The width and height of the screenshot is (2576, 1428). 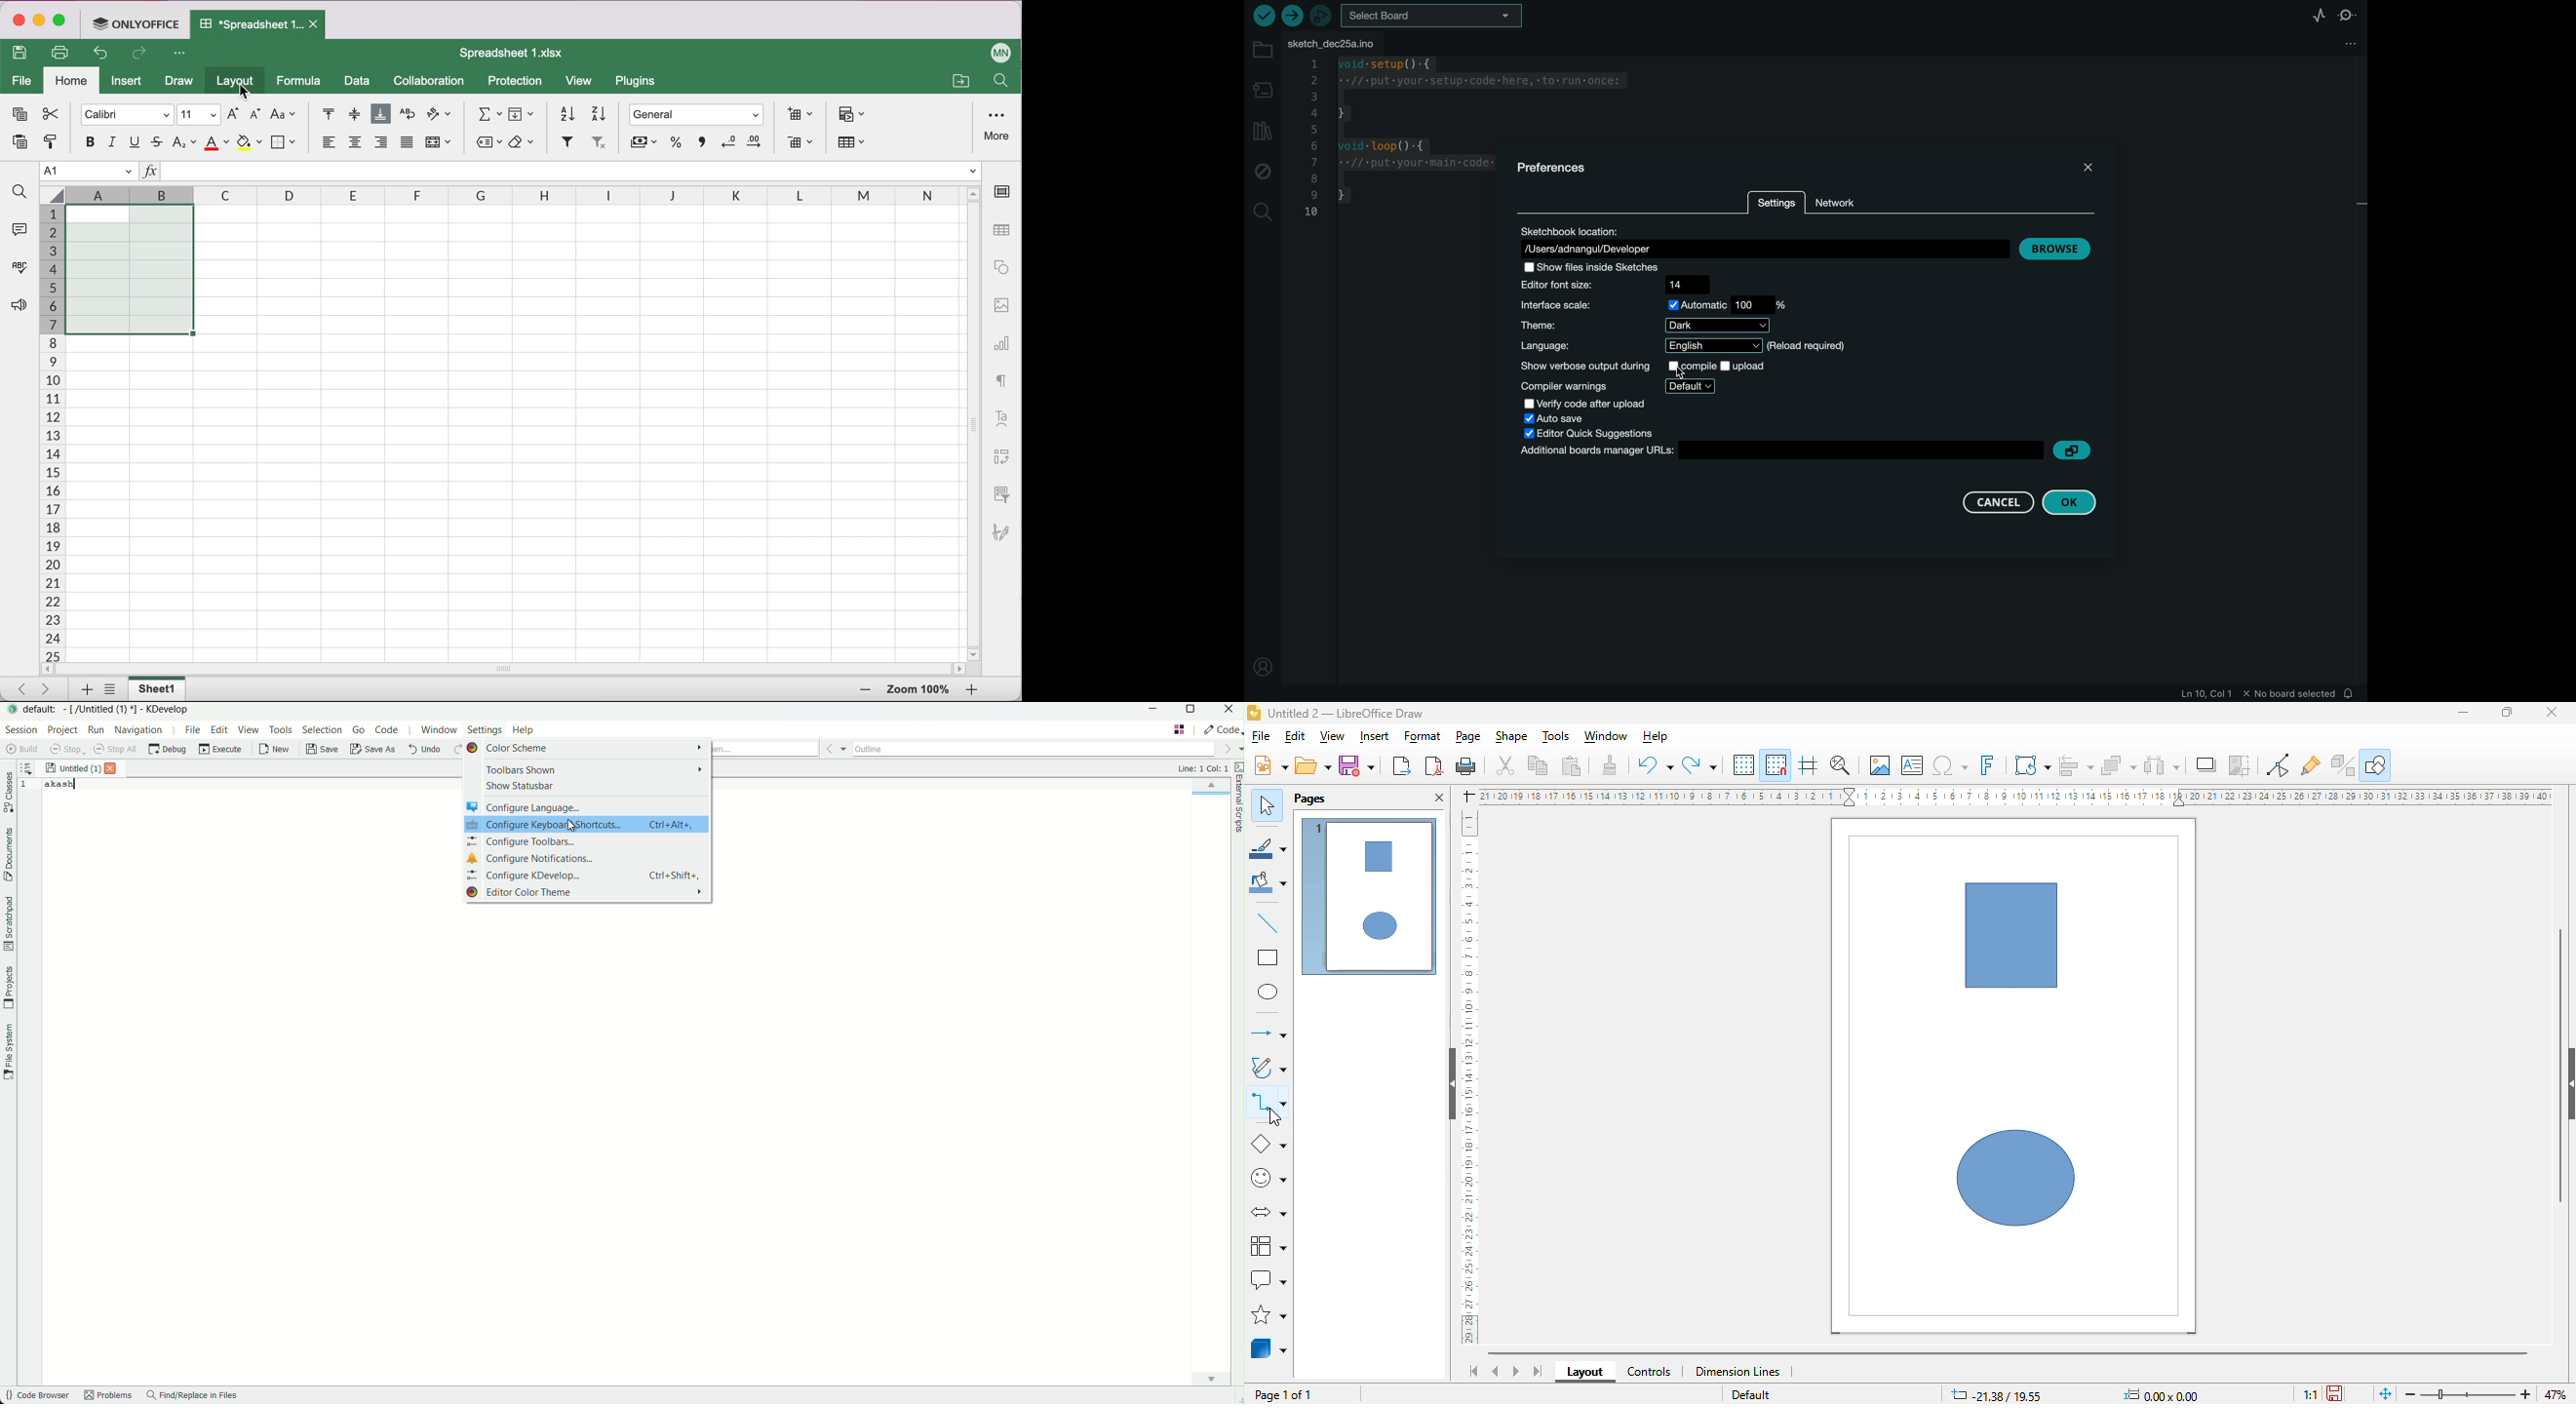 I want to click on maximize, so click(x=63, y=22).